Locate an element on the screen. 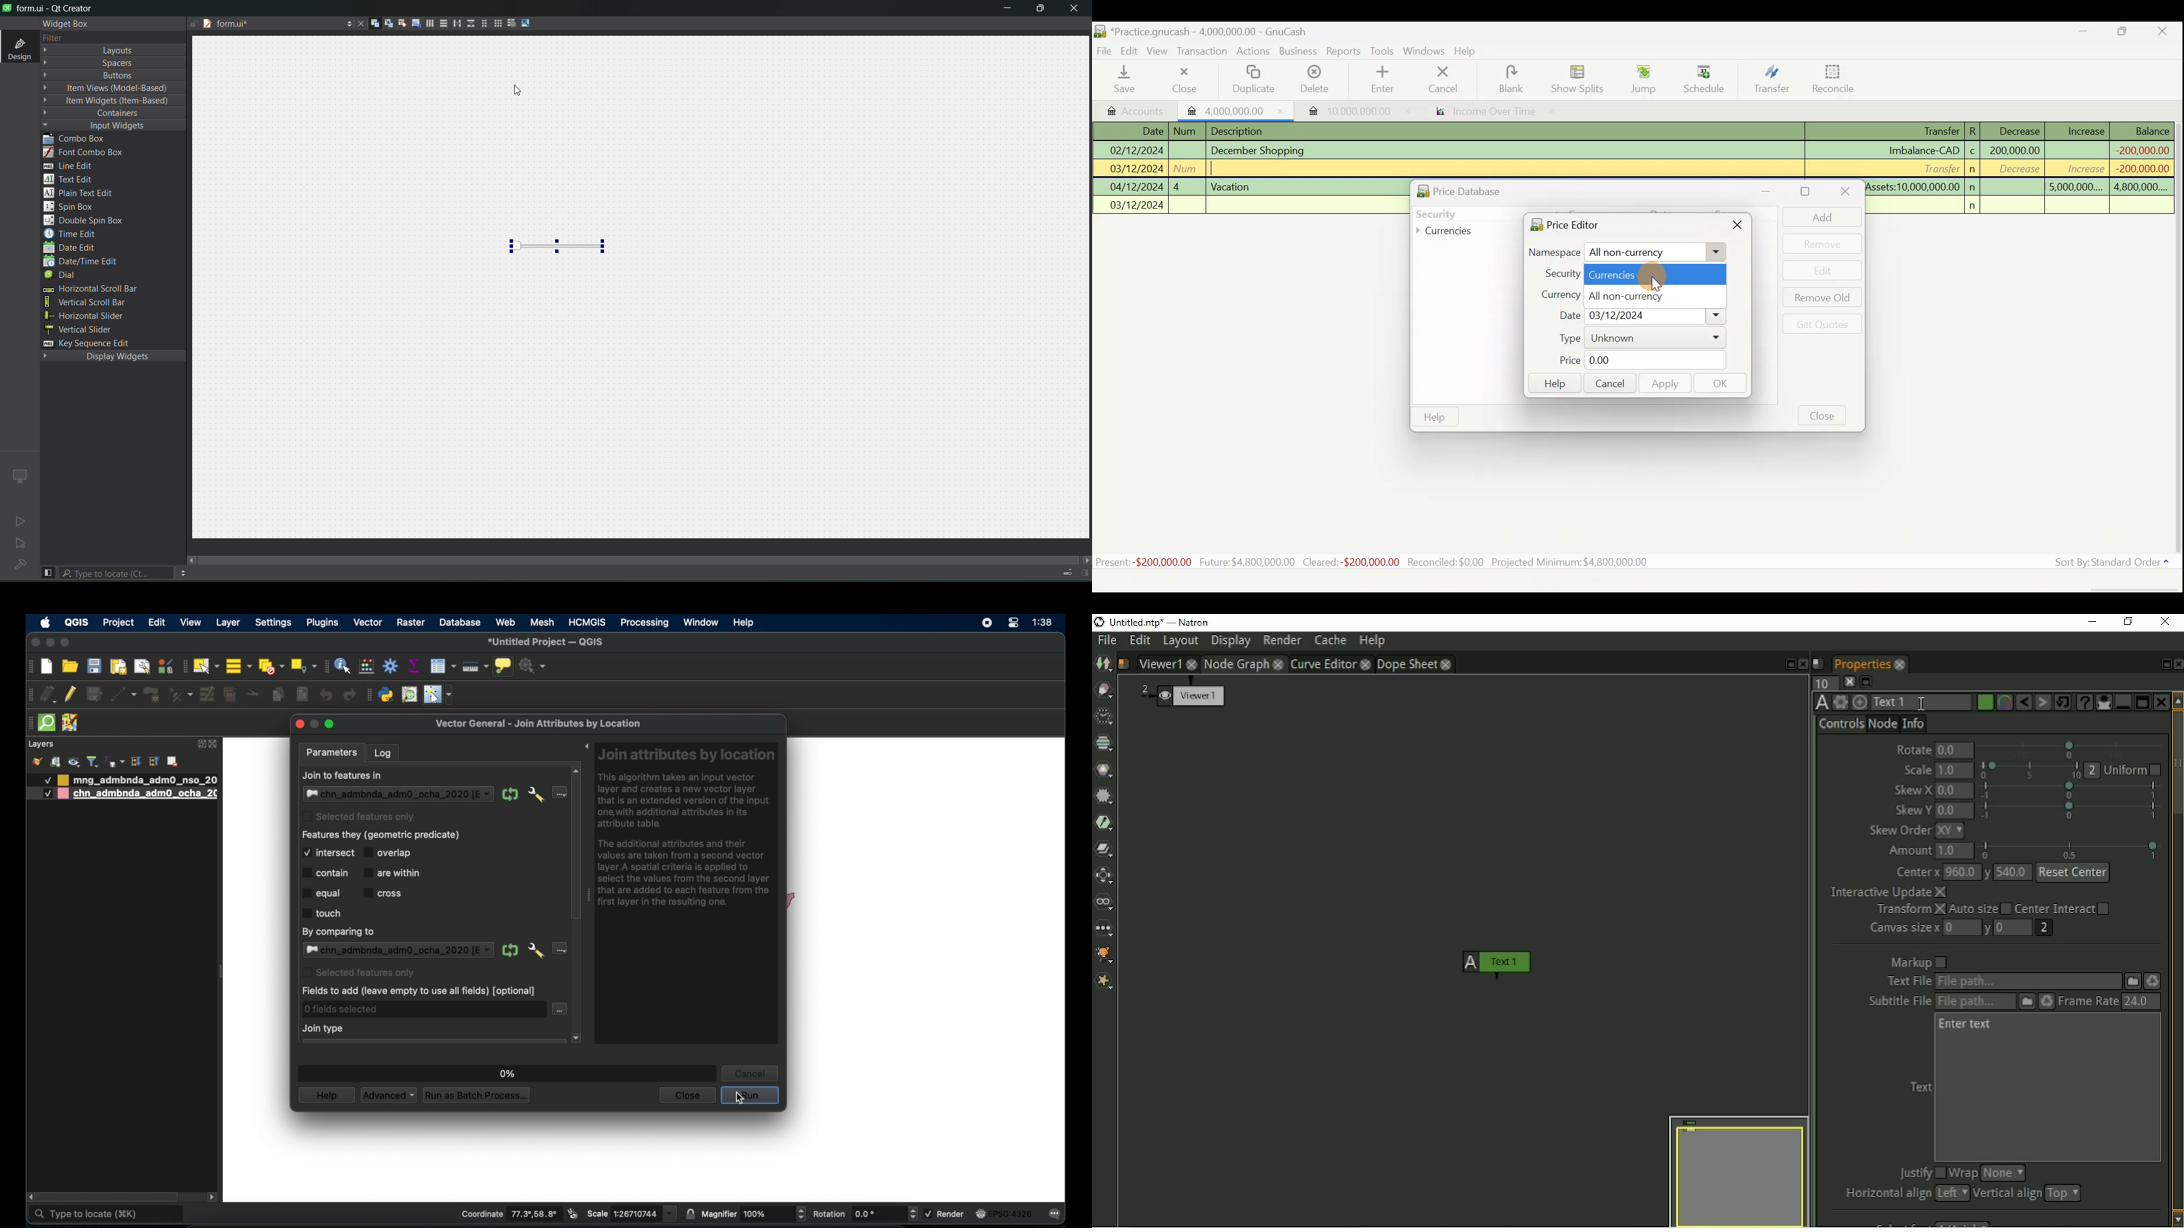 This screenshot has width=2184, height=1232. search is located at coordinates (117, 574).